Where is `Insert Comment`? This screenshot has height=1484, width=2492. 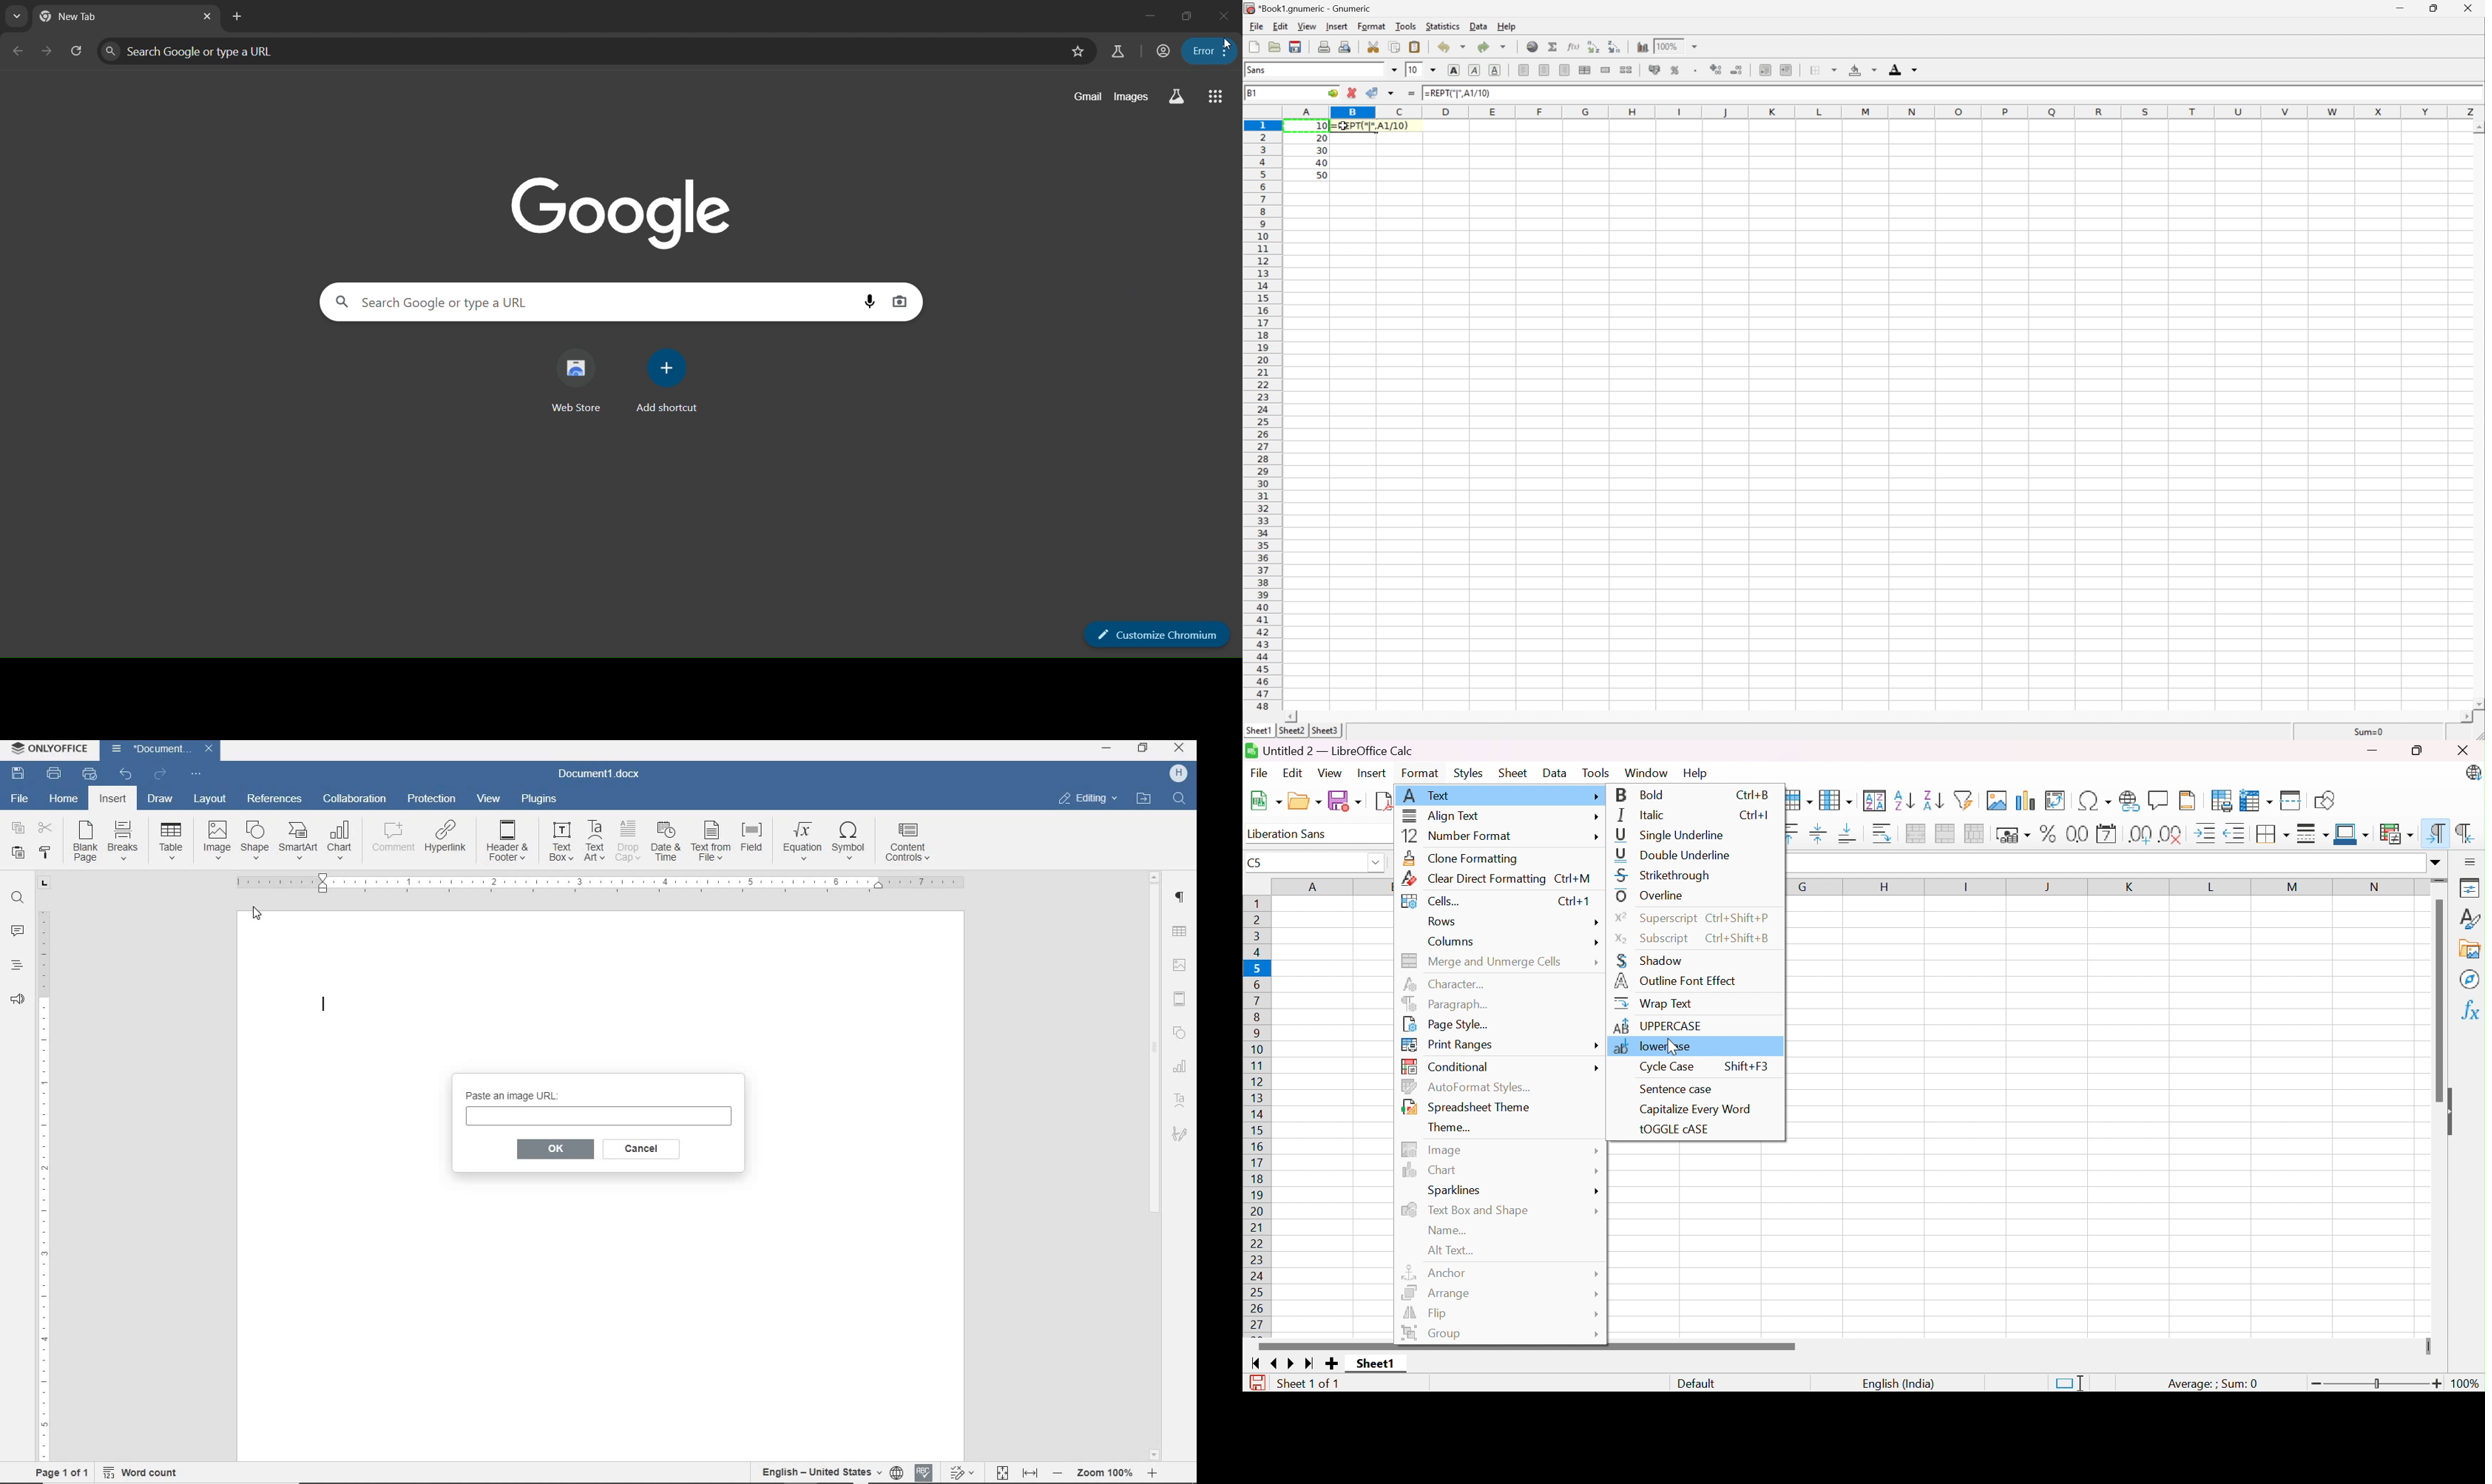 Insert Comment is located at coordinates (2158, 800).